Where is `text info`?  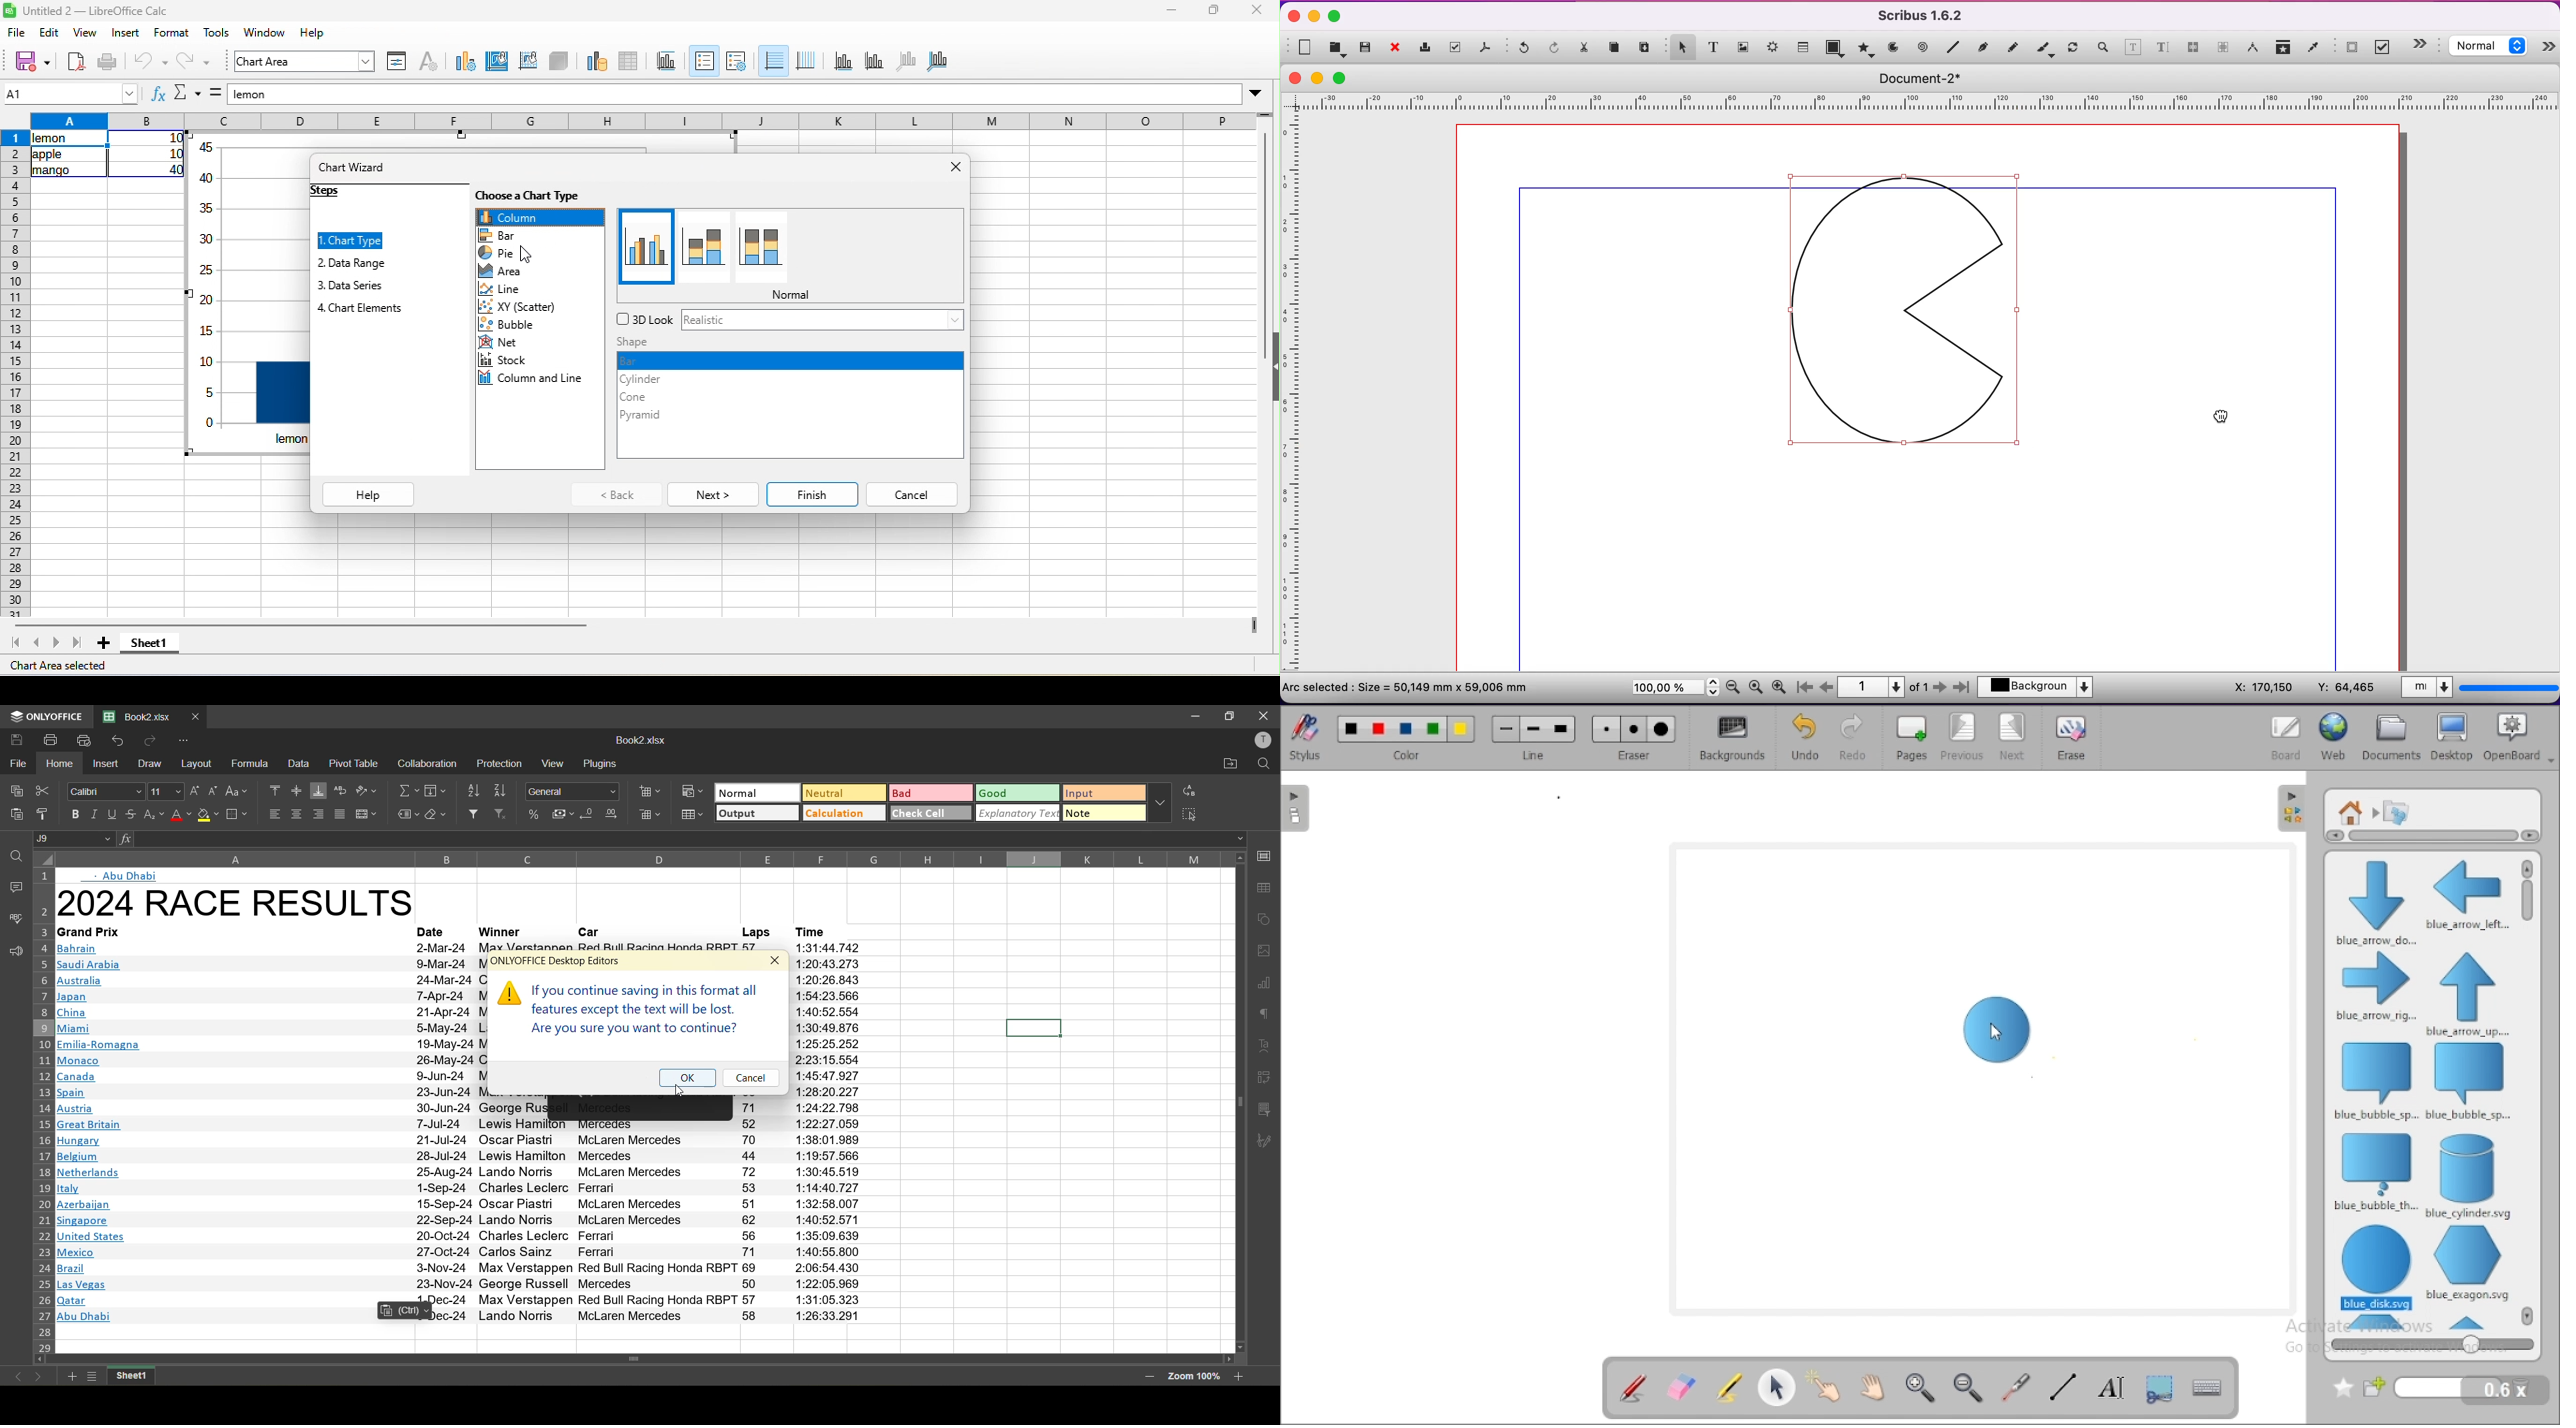 text info is located at coordinates (267, 1094).